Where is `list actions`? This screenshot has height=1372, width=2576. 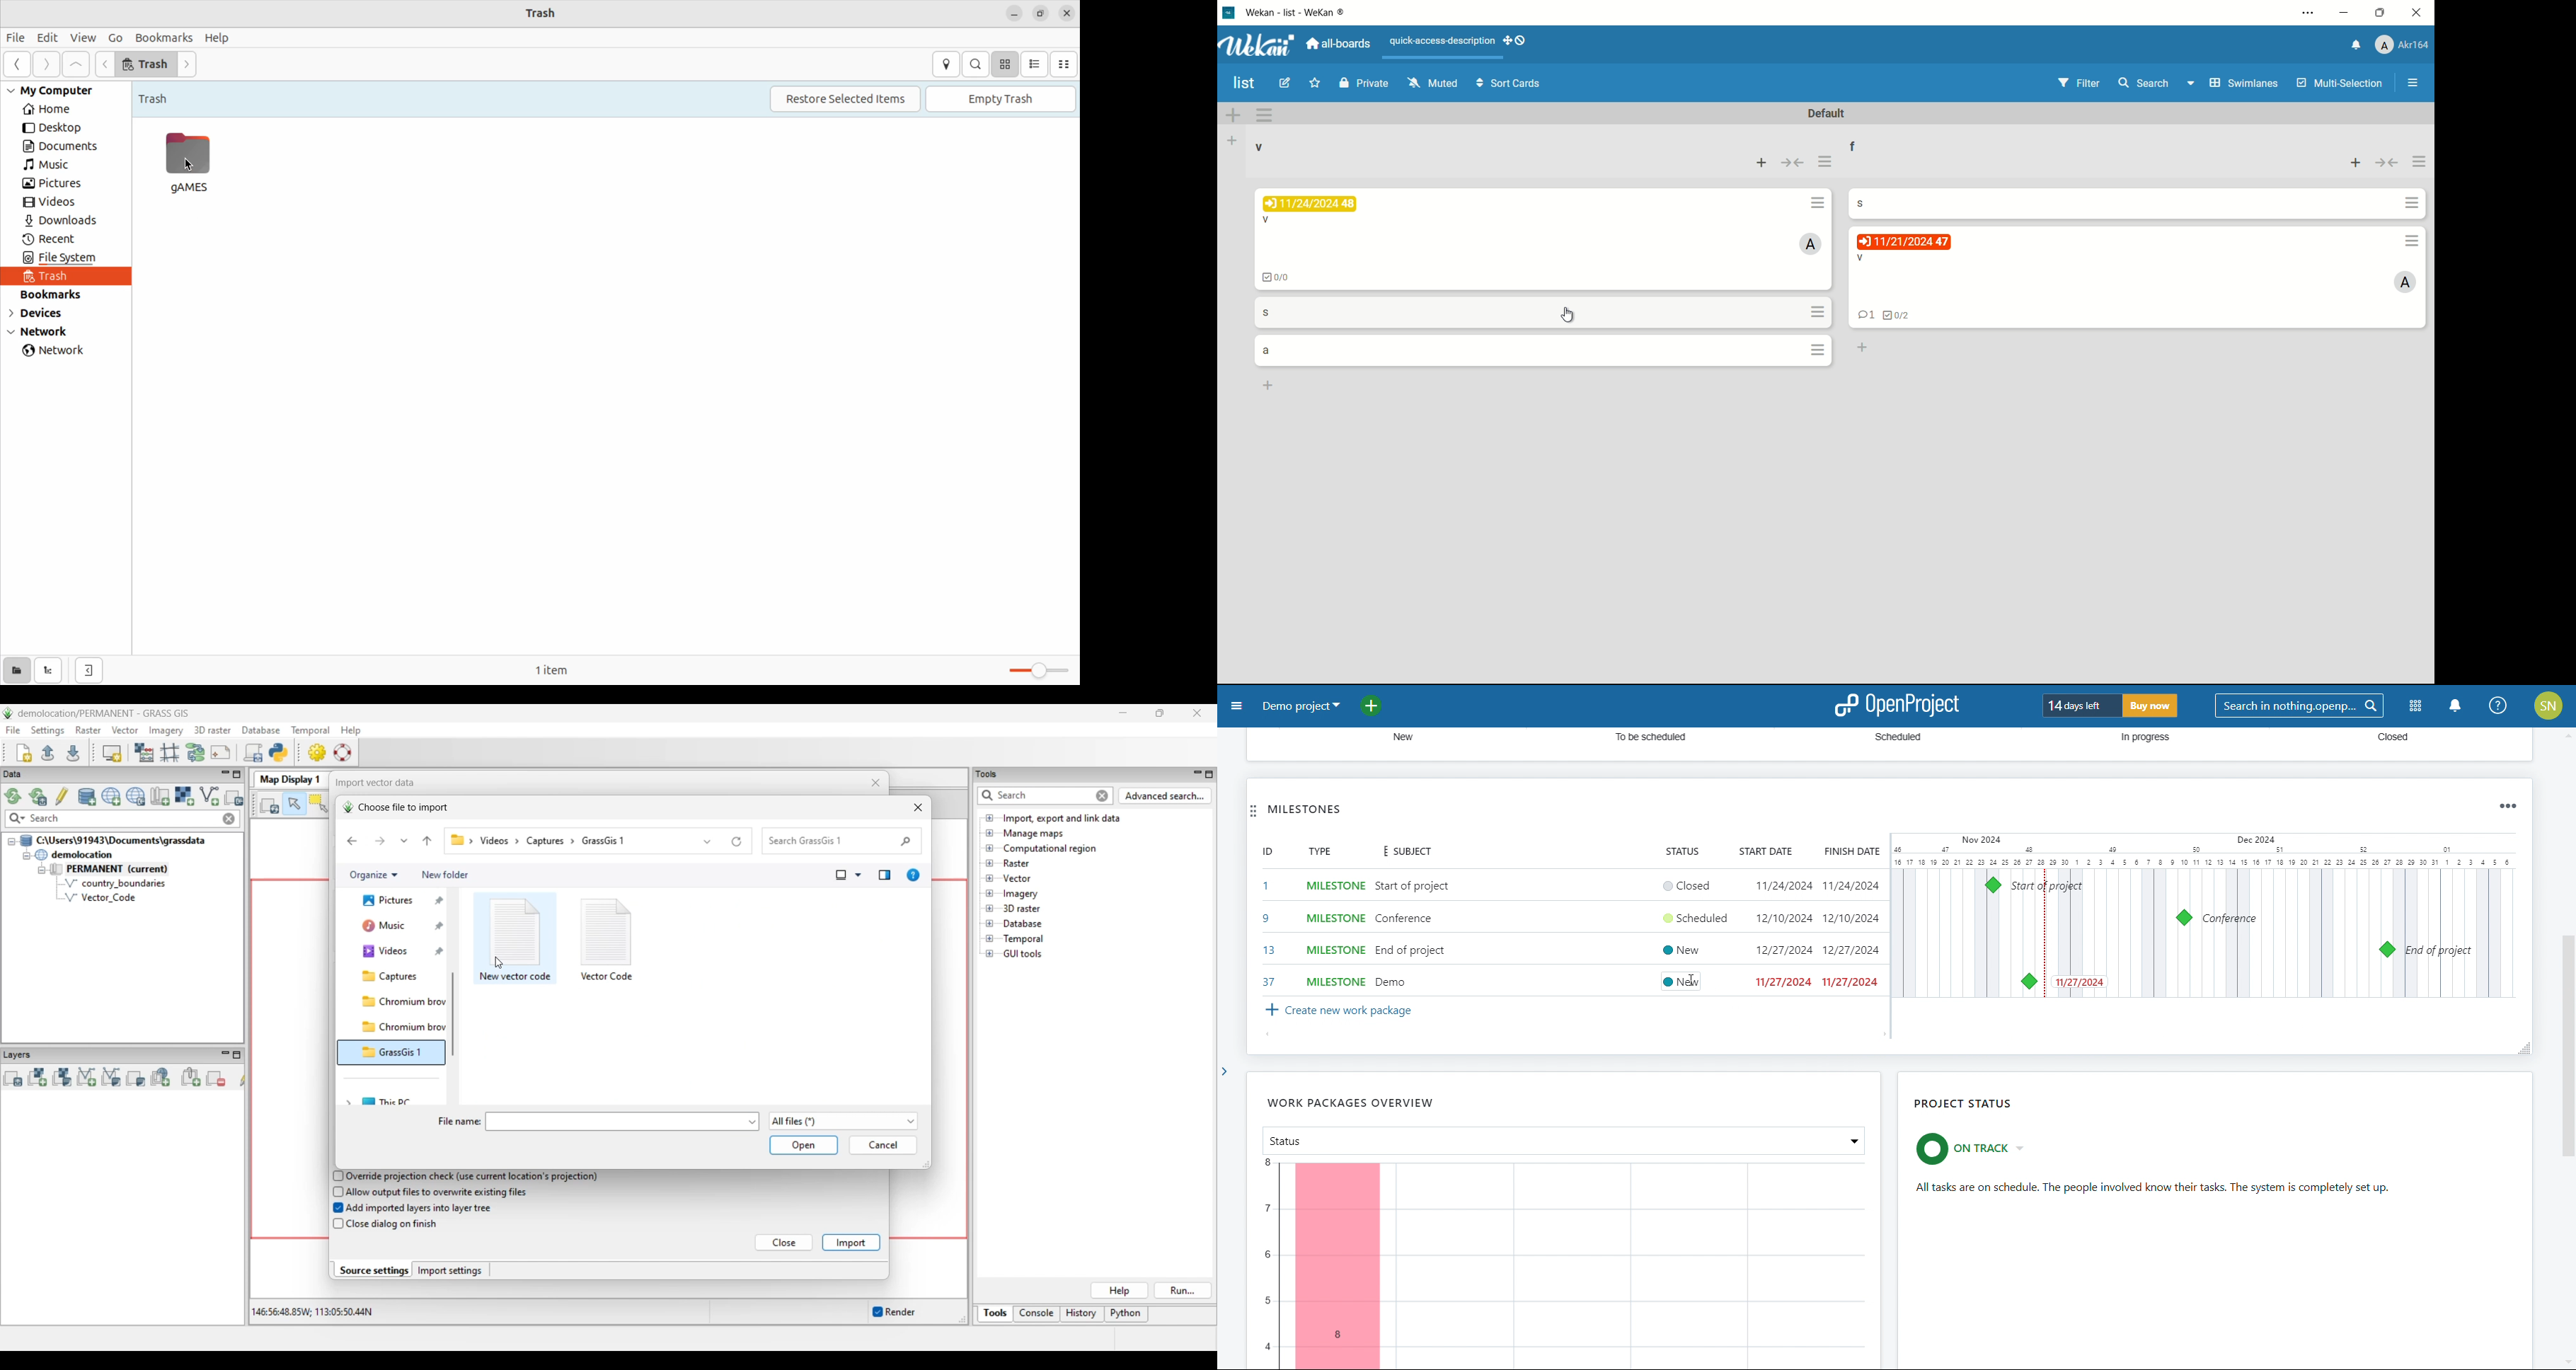
list actions is located at coordinates (2419, 162).